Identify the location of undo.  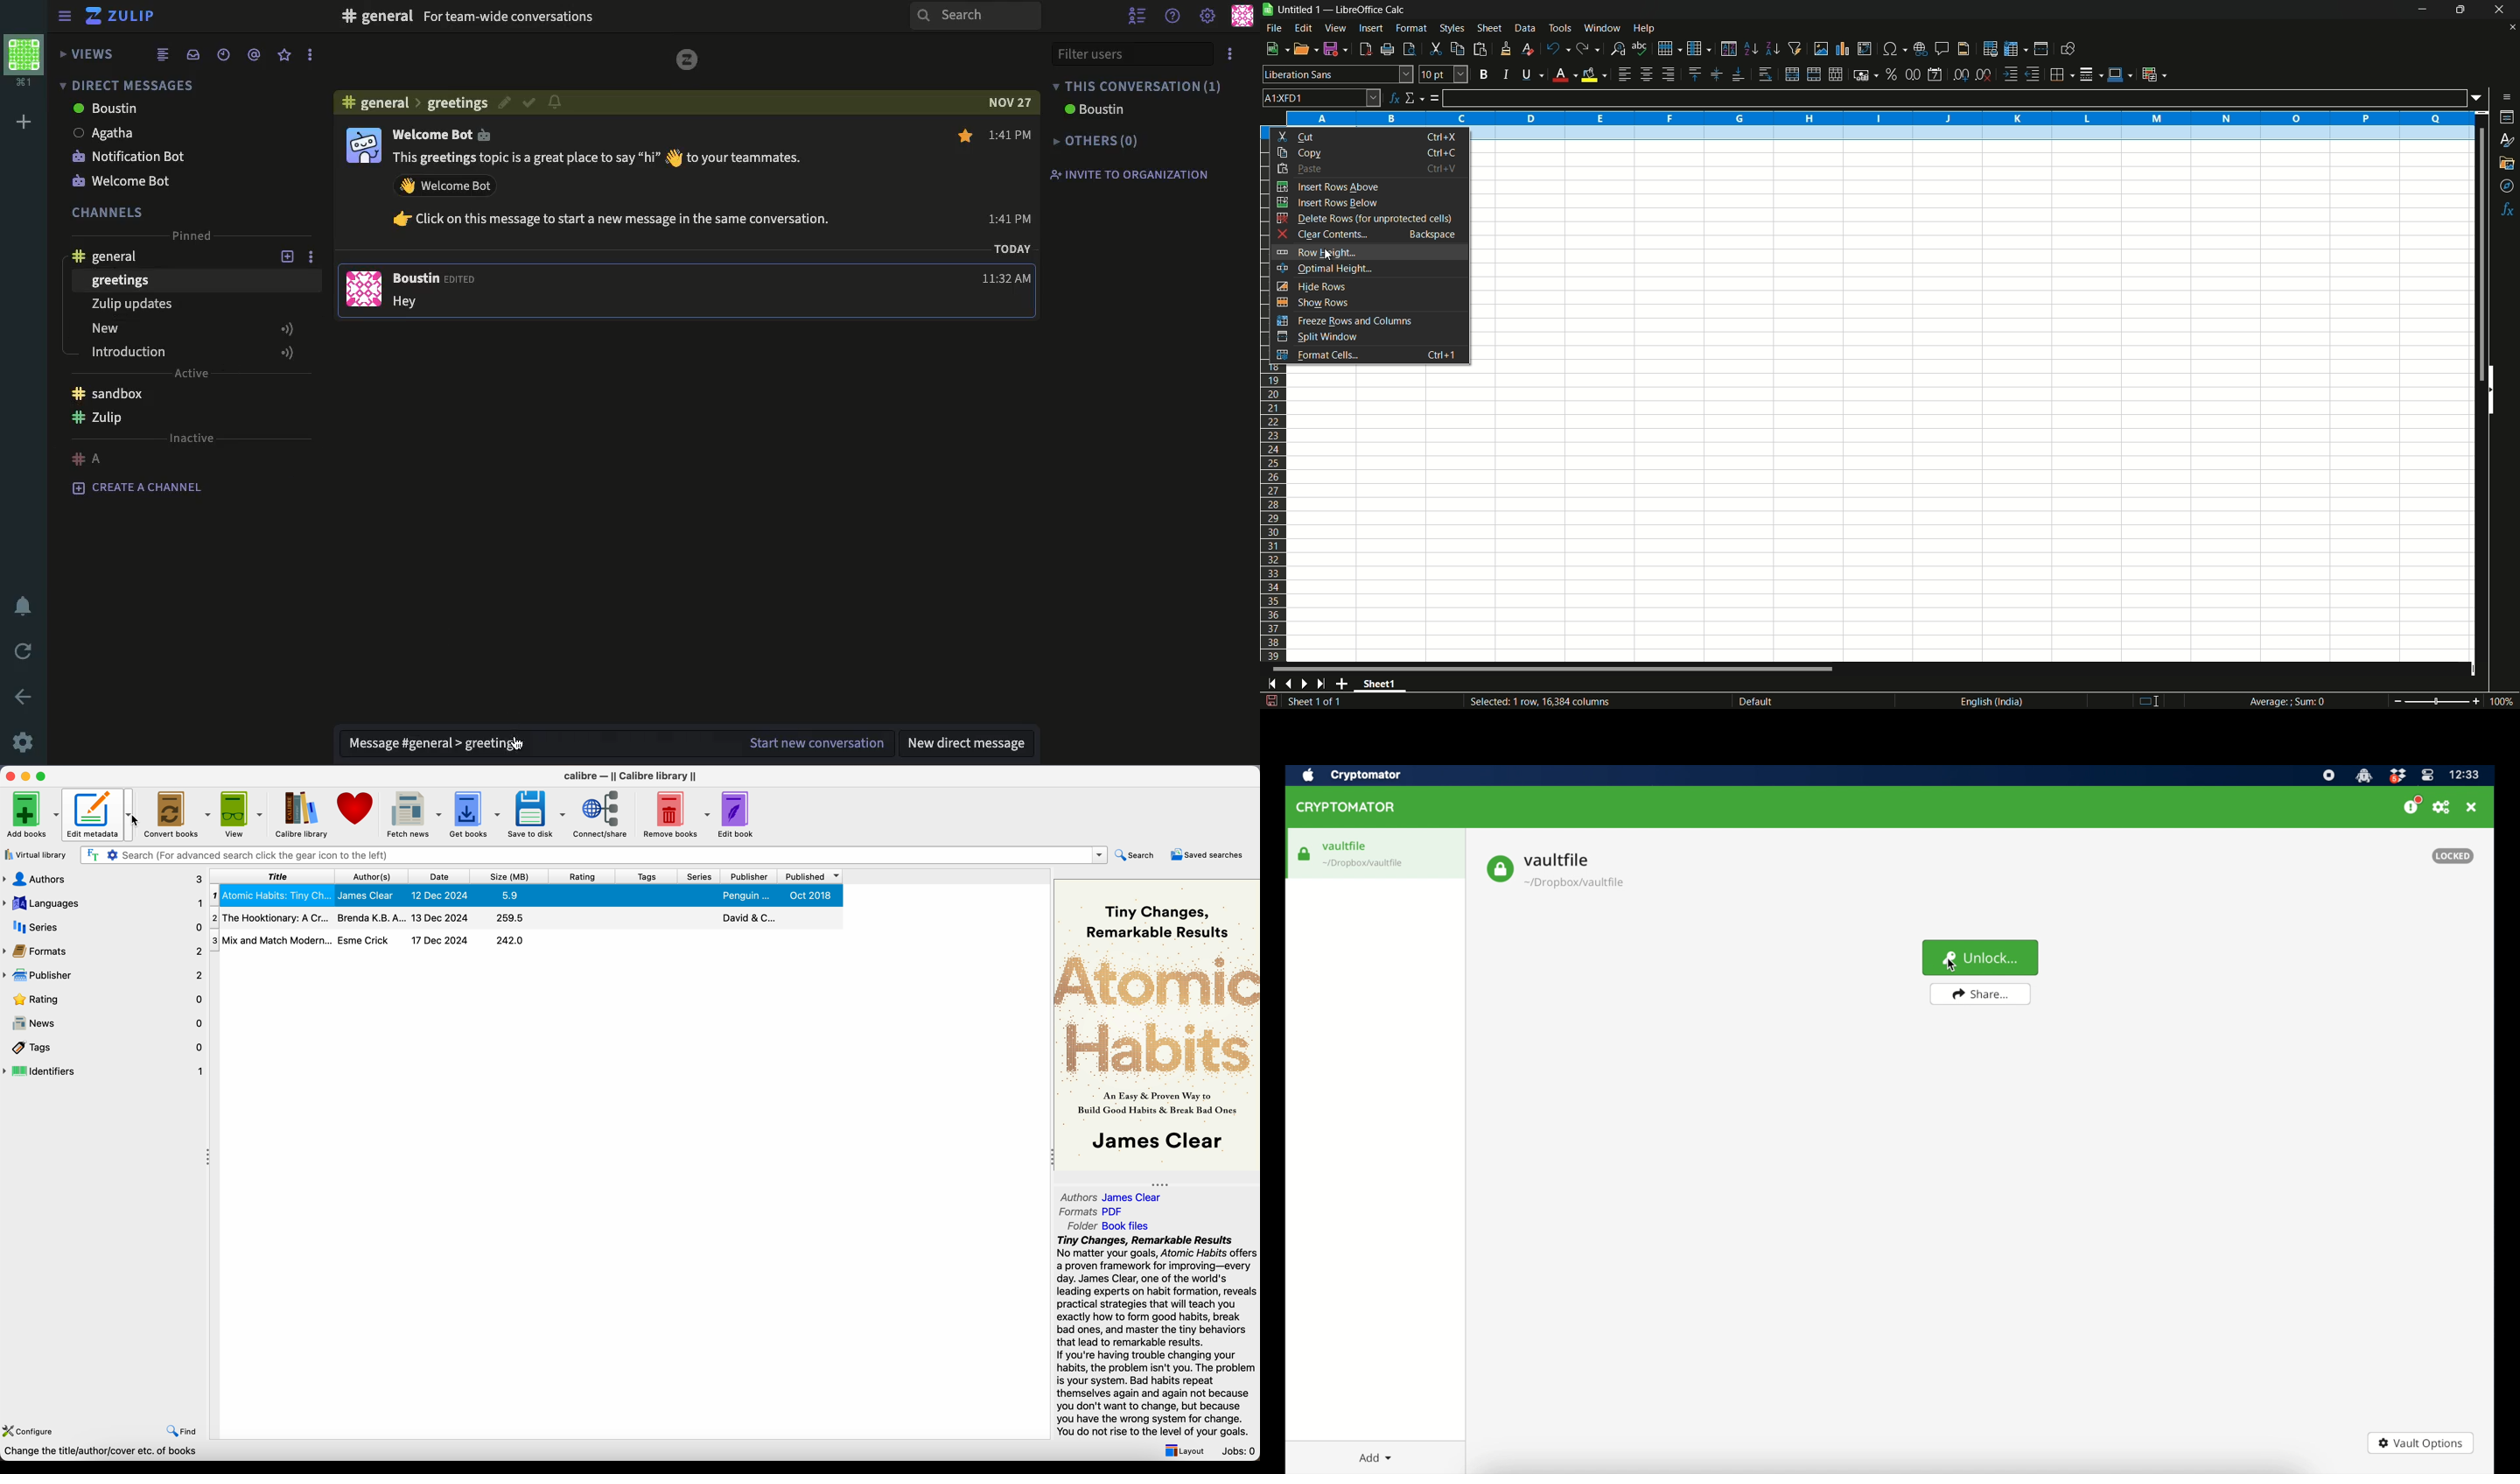
(1555, 48).